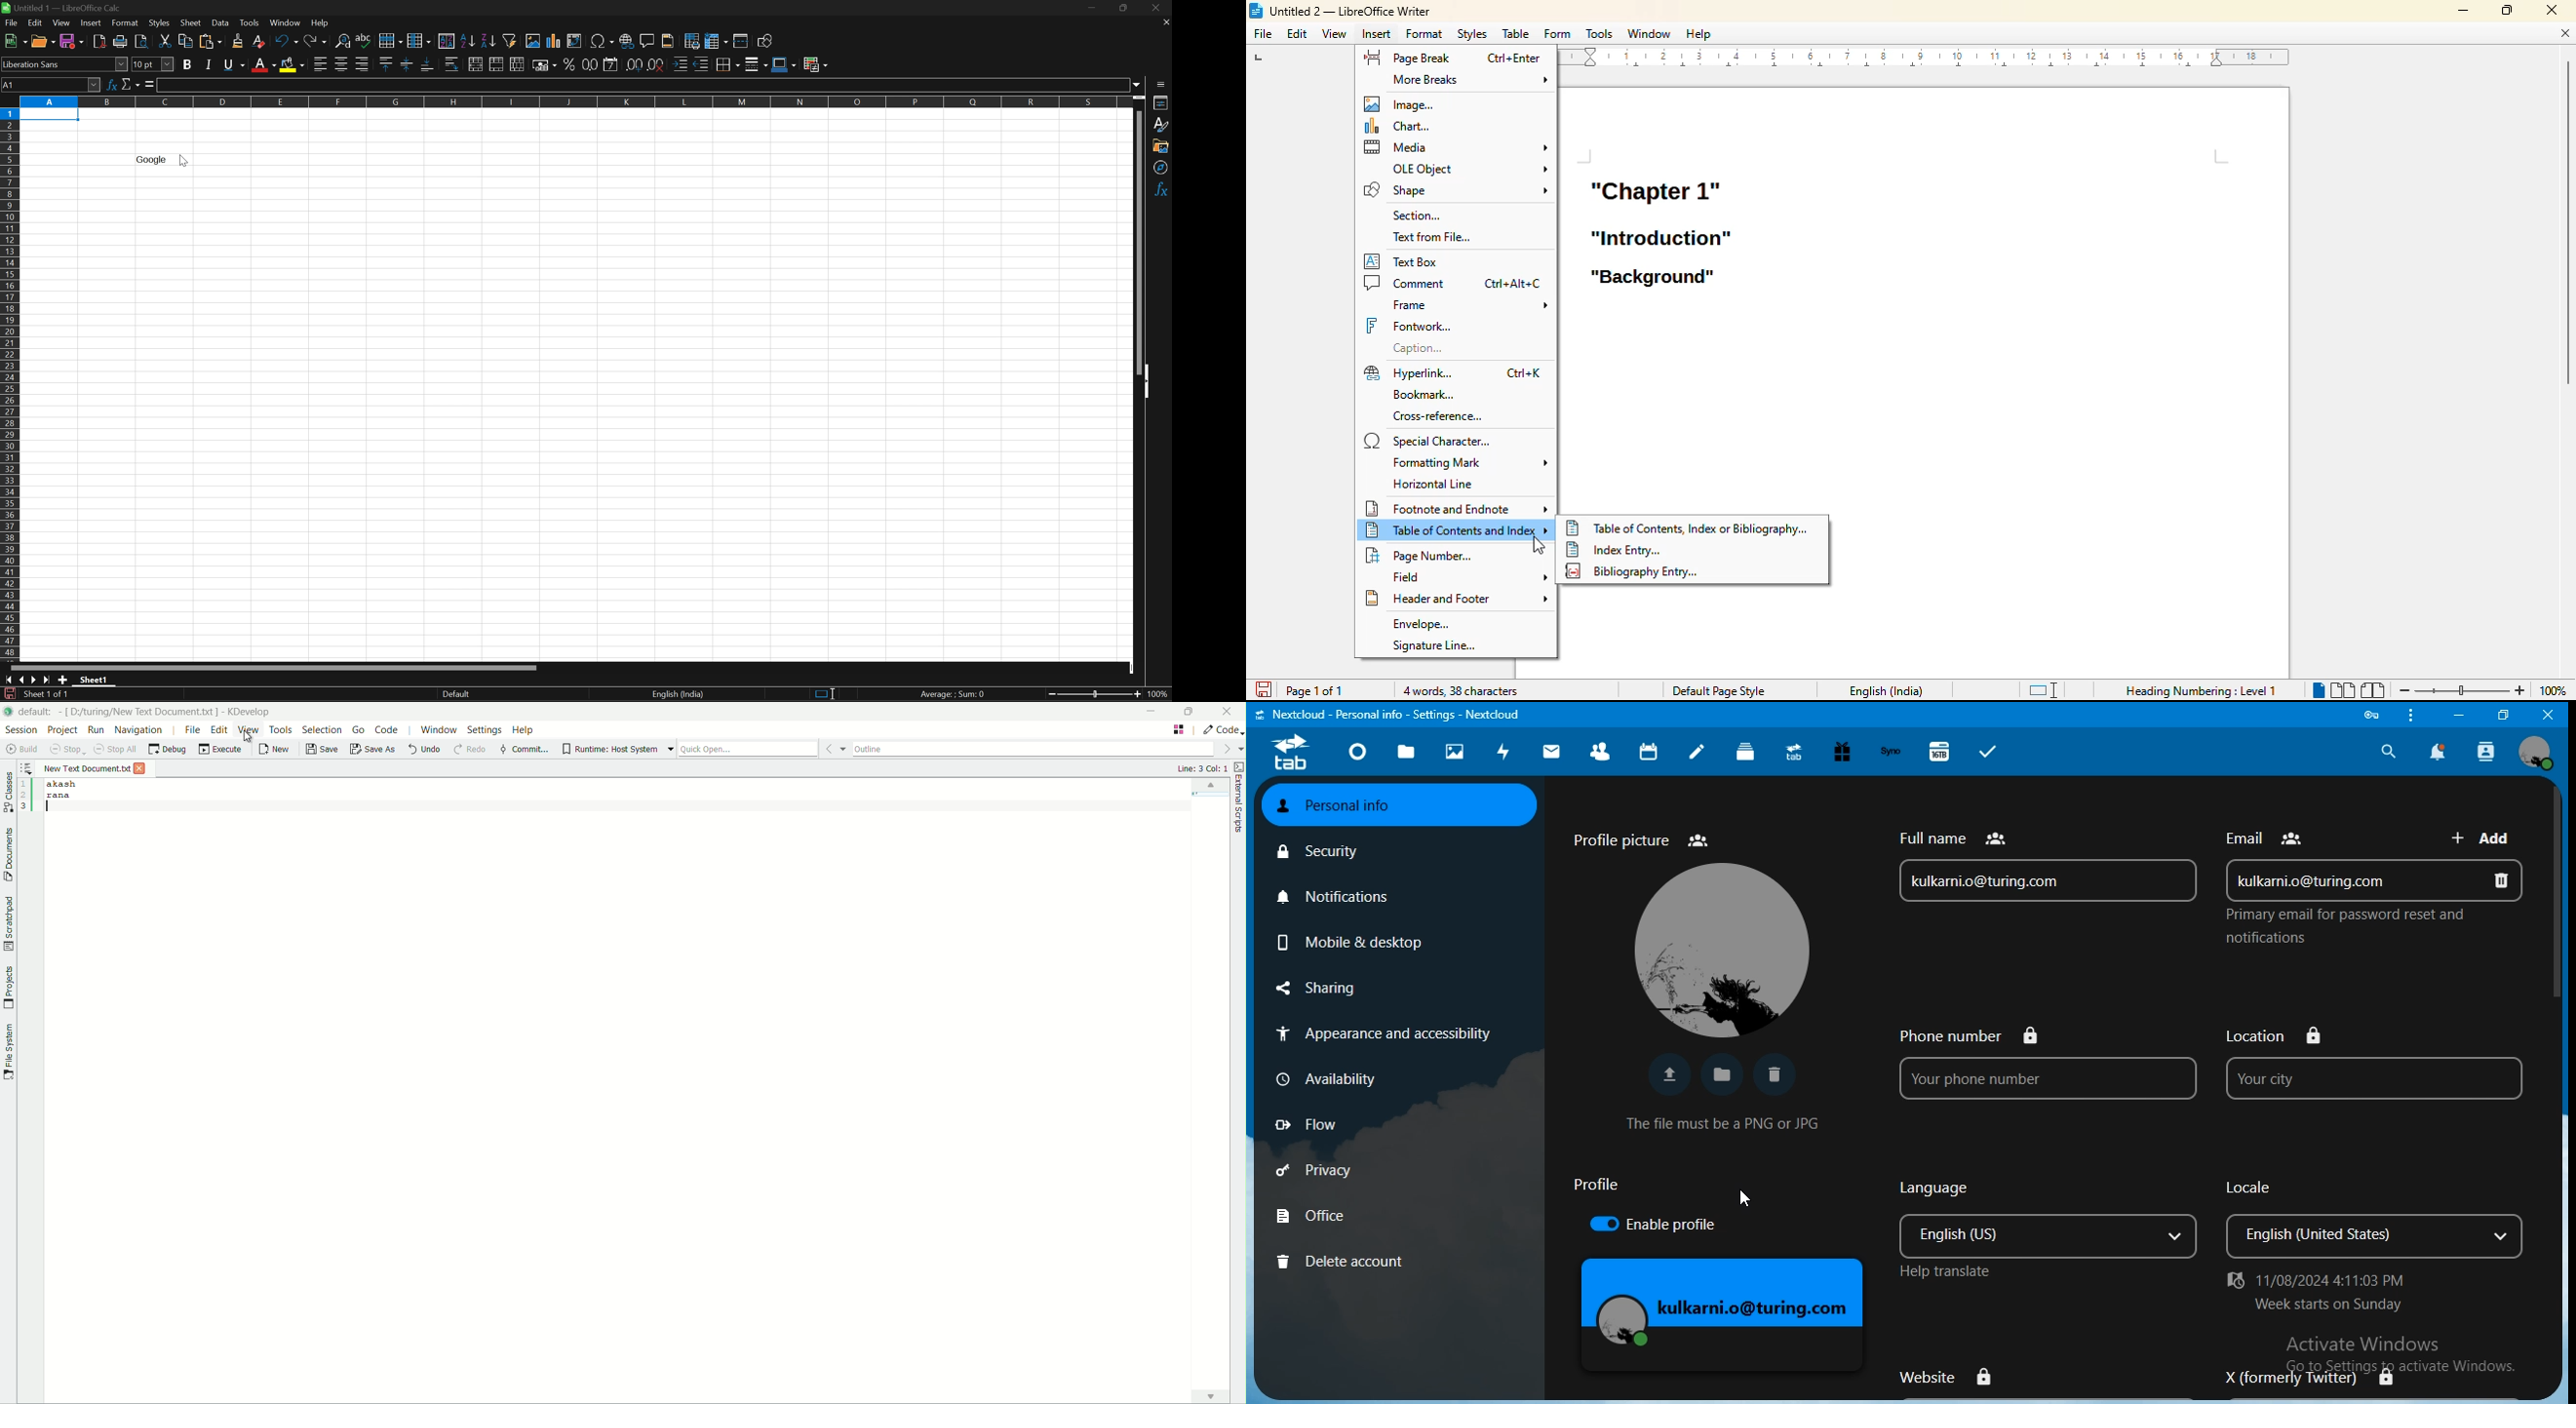  What do you see at coordinates (150, 82) in the screenshot?
I see `Select formula` at bounding box center [150, 82].